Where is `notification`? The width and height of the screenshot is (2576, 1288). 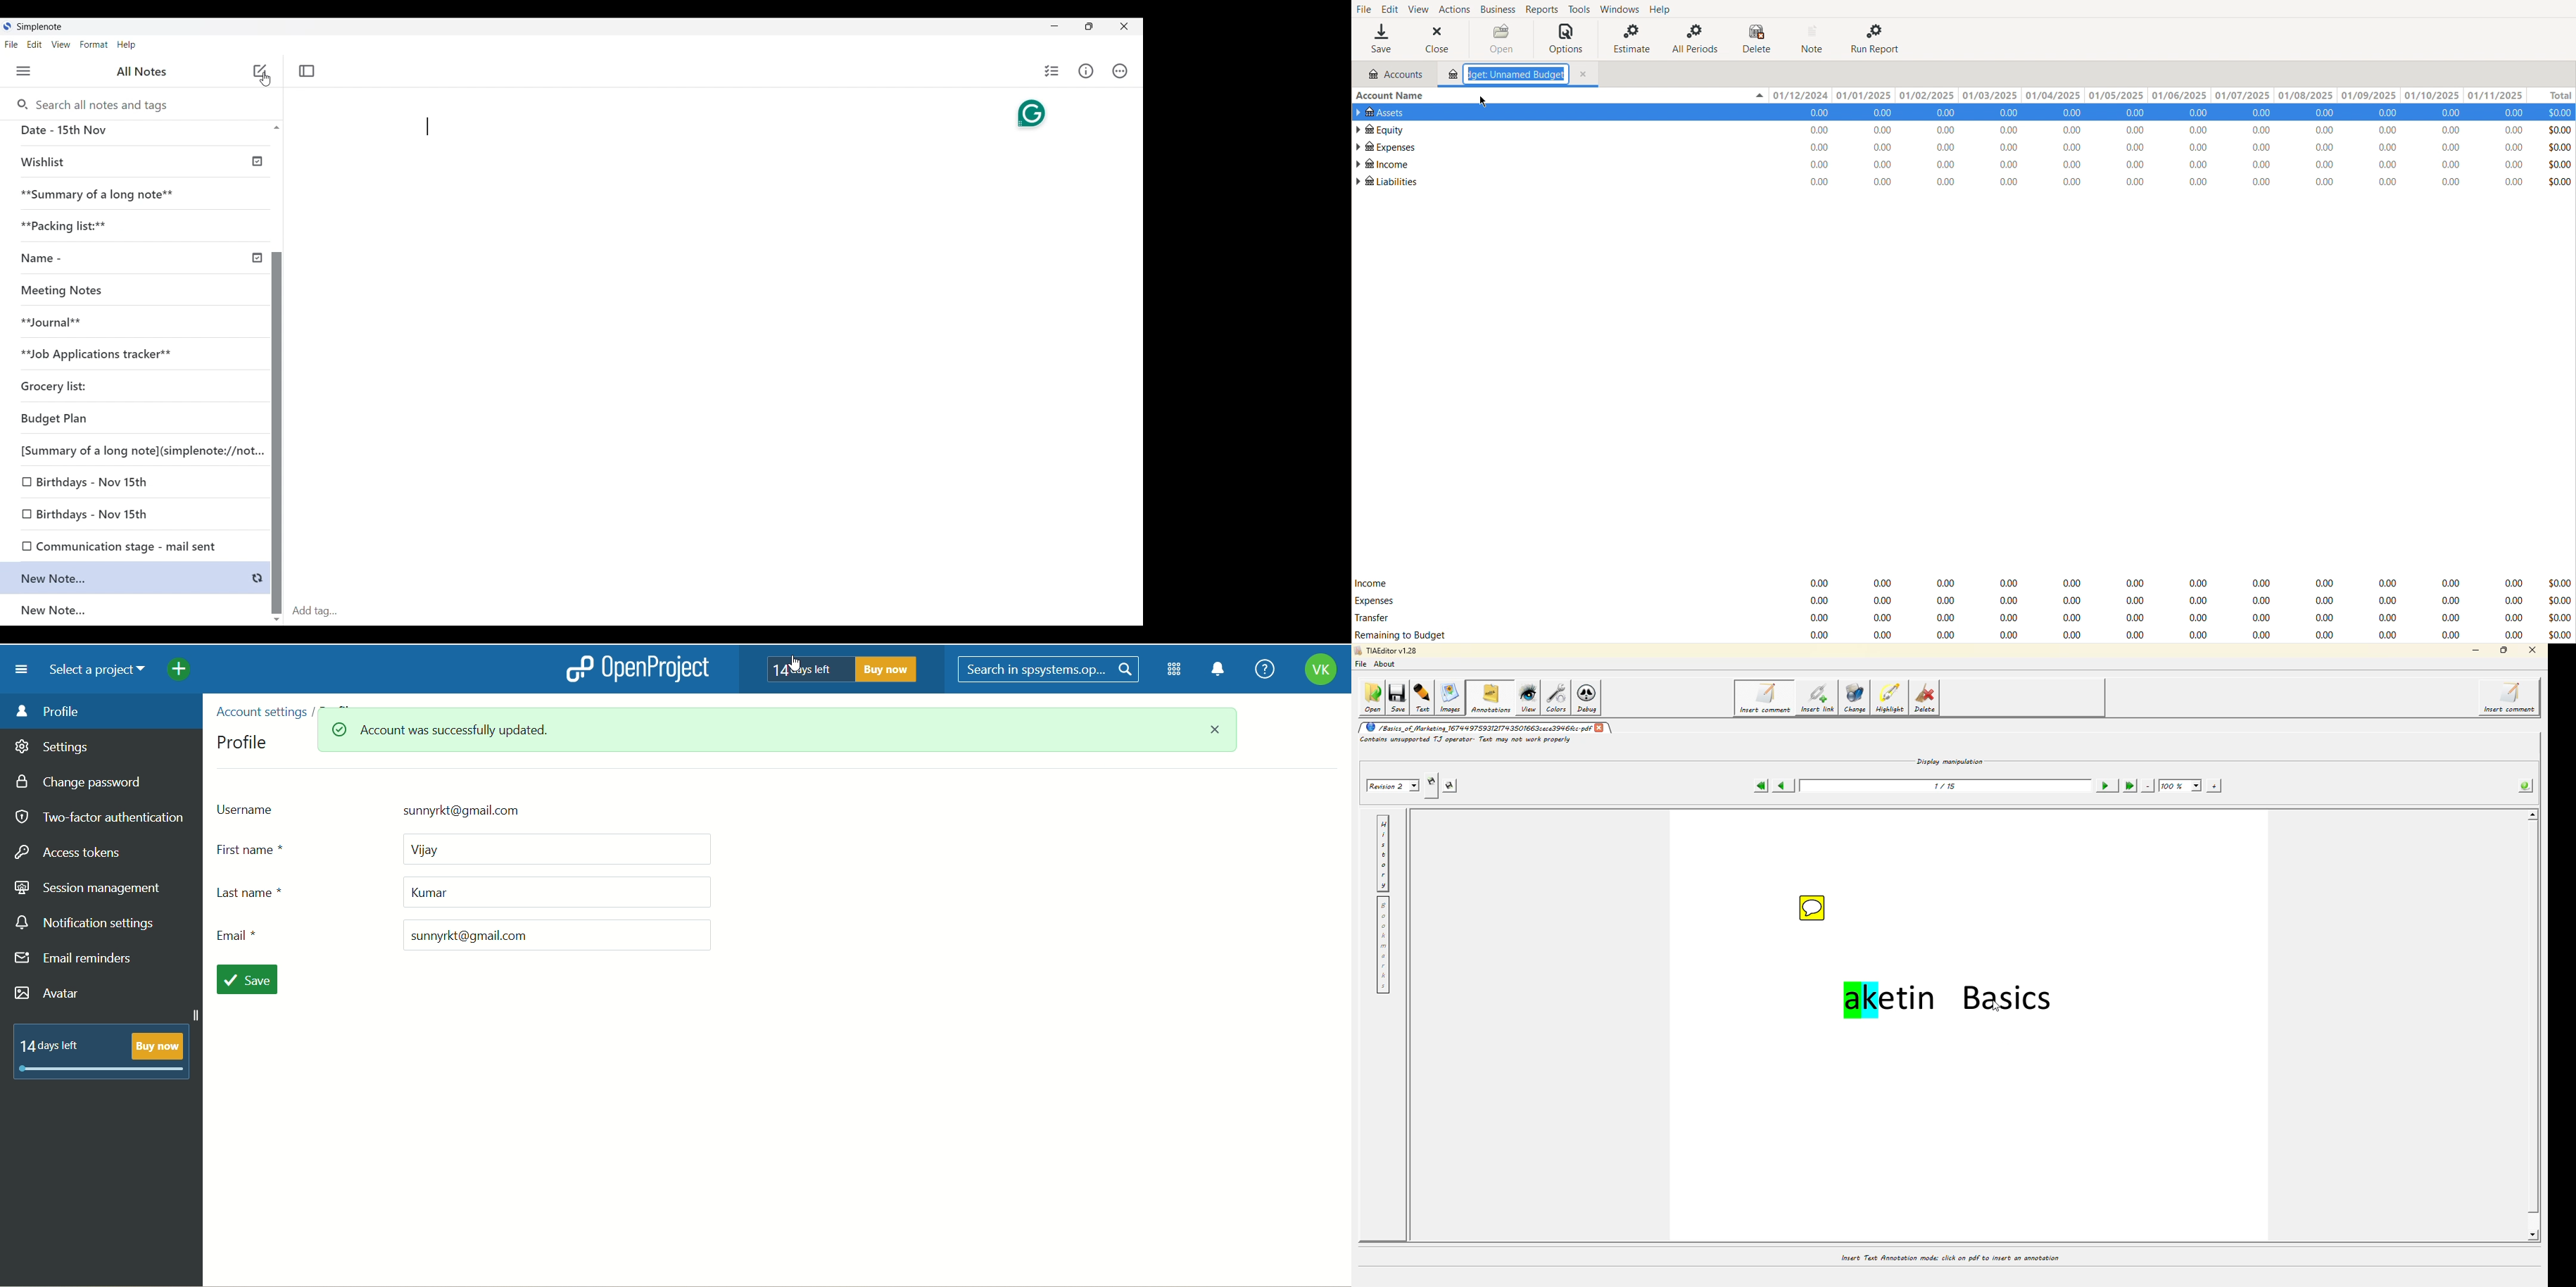
notification is located at coordinates (1223, 672).